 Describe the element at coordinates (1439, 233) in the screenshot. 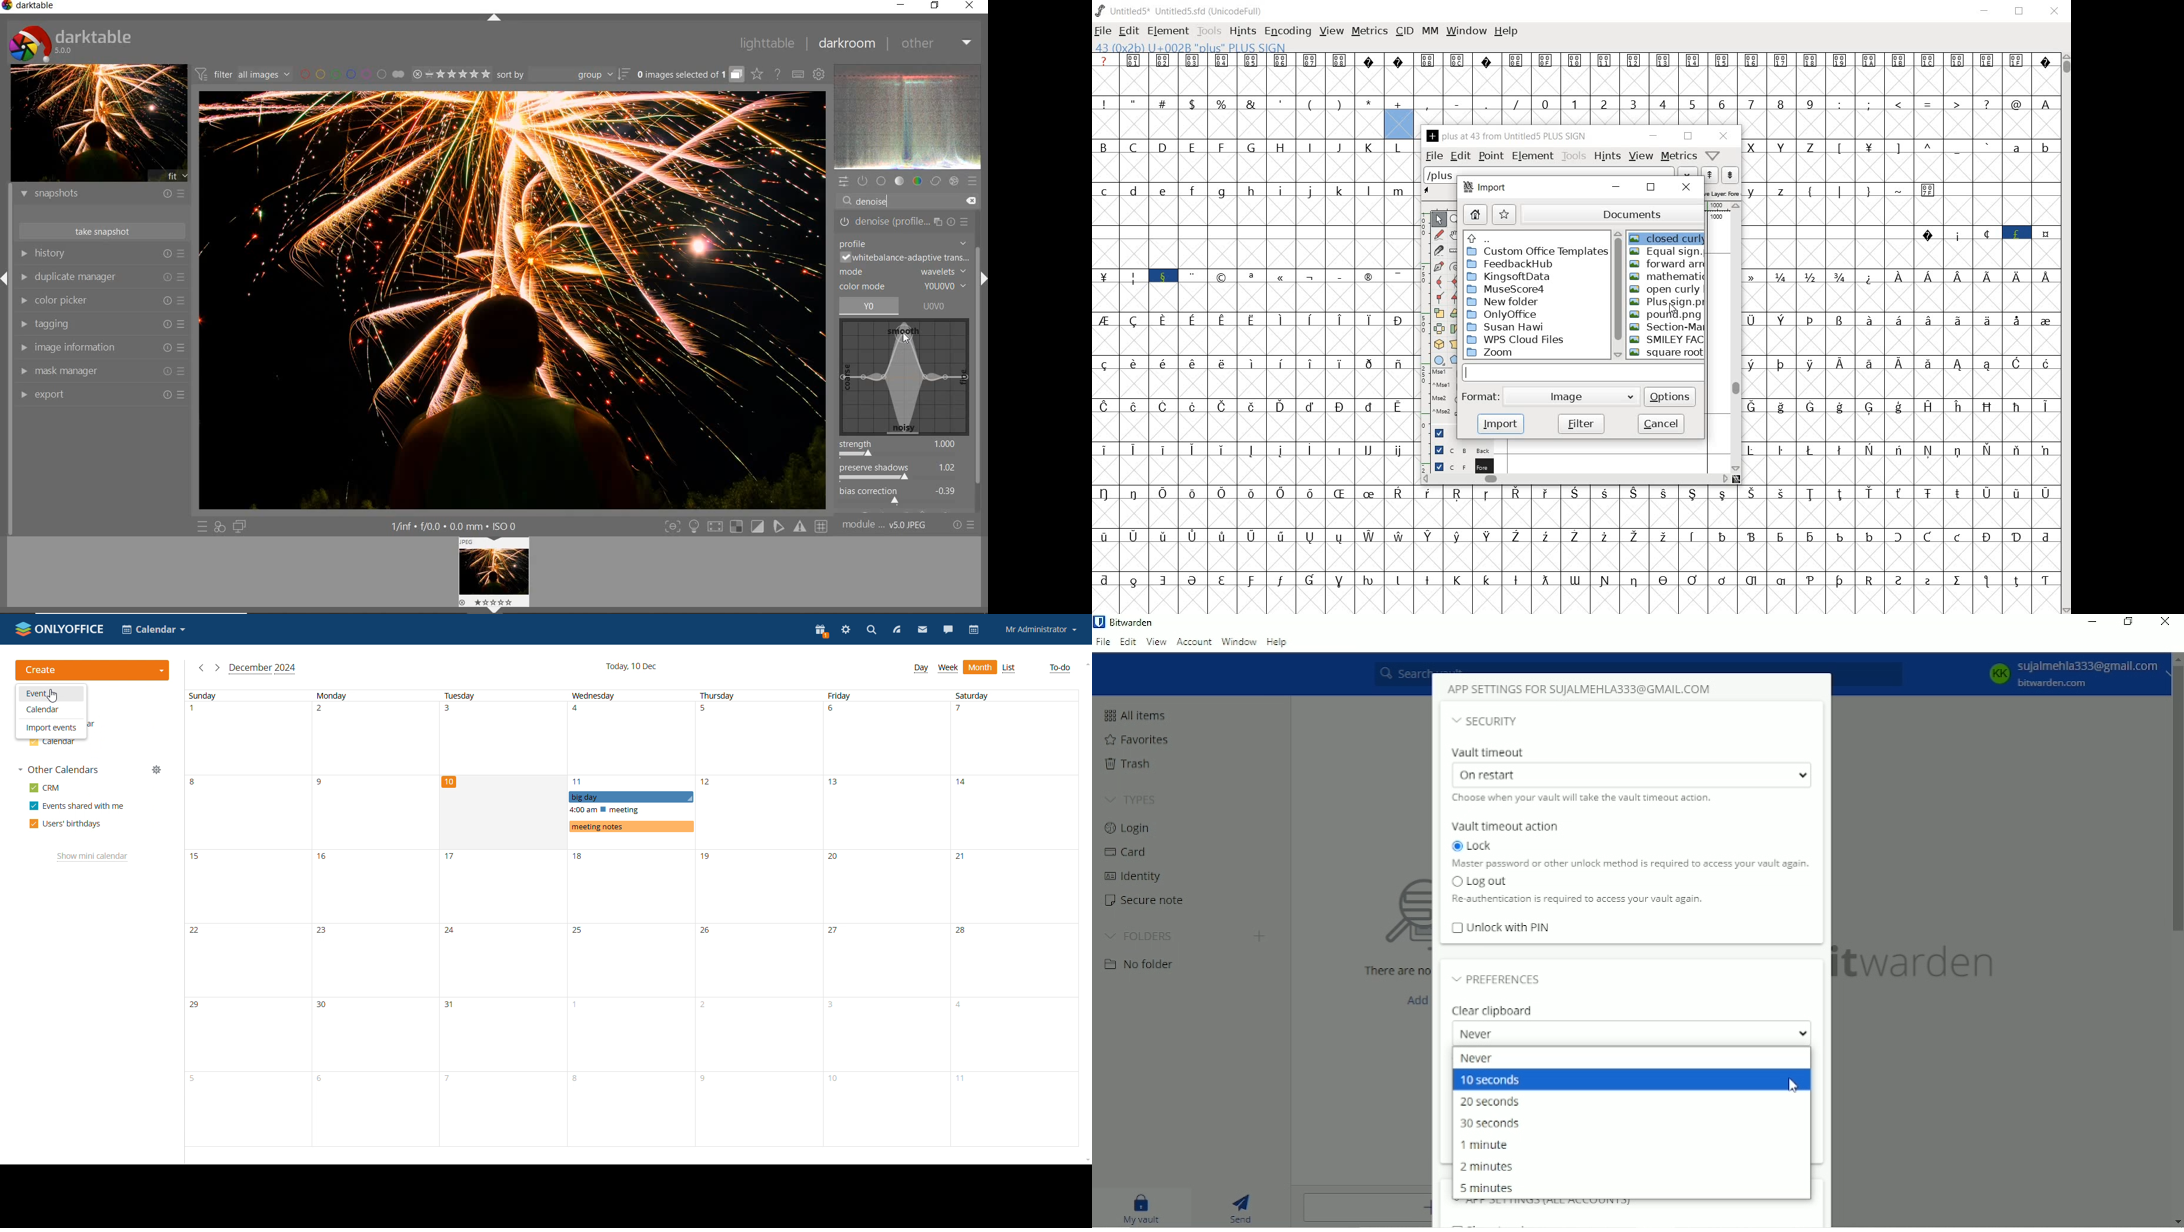

I see `draw a freehand curve` at that location.